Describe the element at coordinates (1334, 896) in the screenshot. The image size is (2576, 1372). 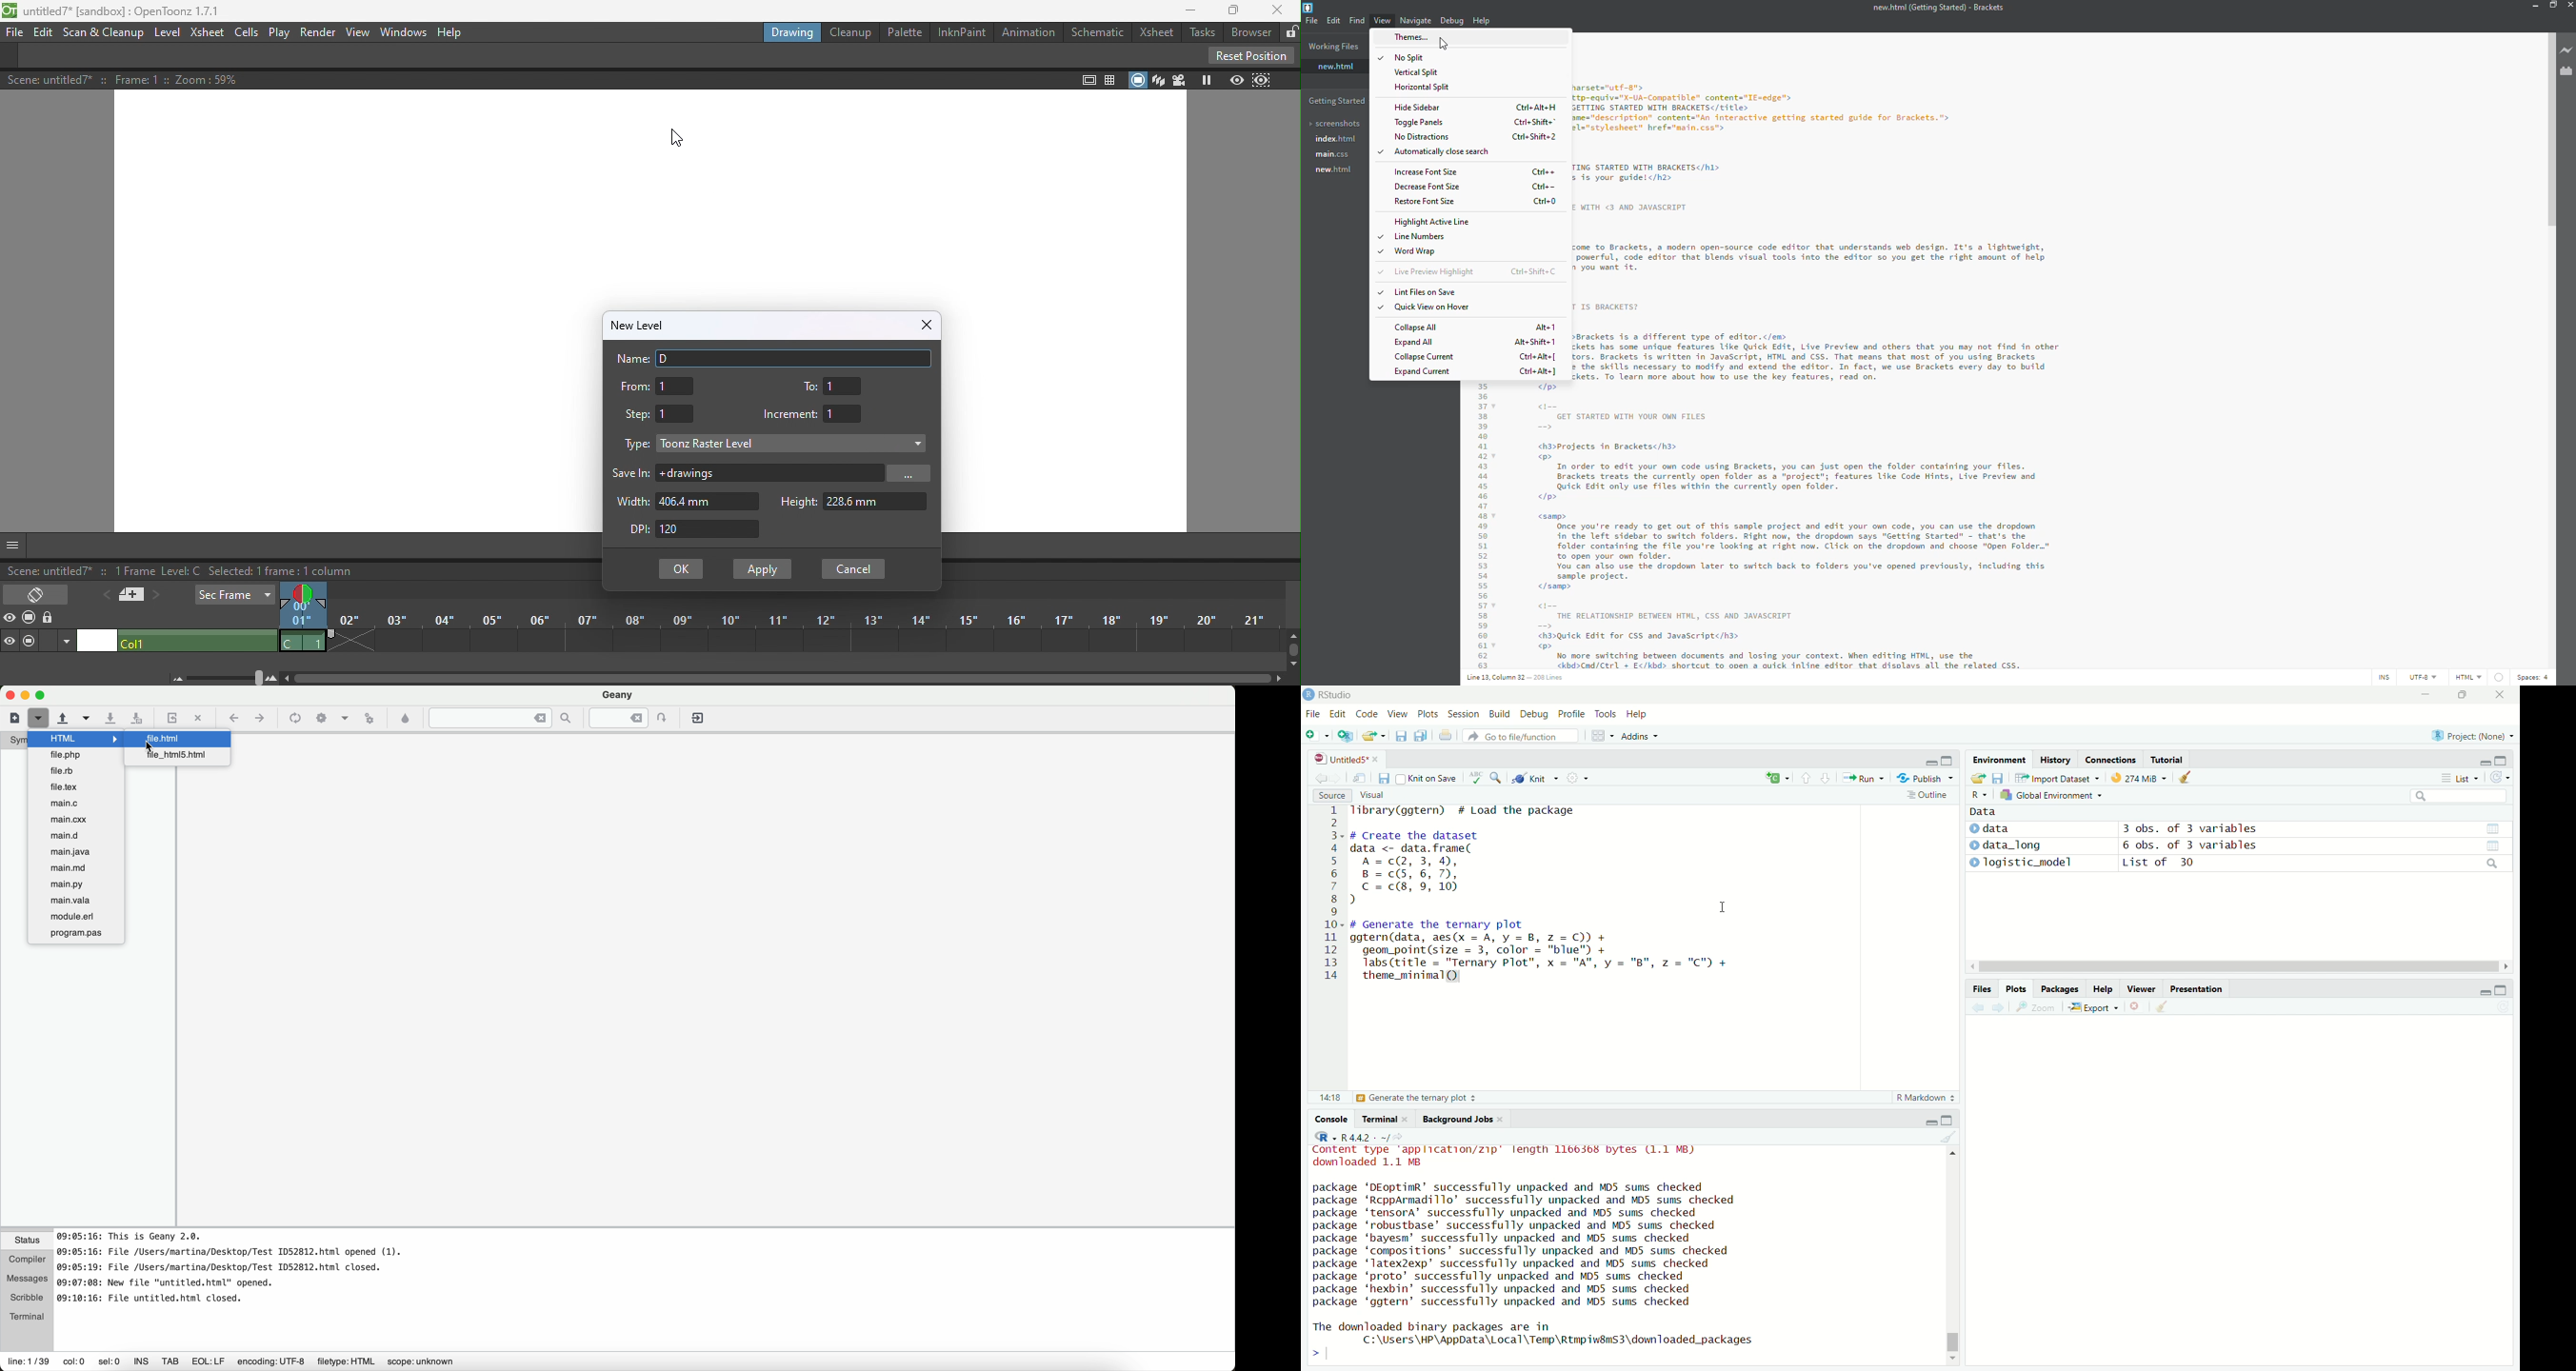
I see `1
2
3.
4
5
6
7
8
9
10
11
12
13
14` at that location.